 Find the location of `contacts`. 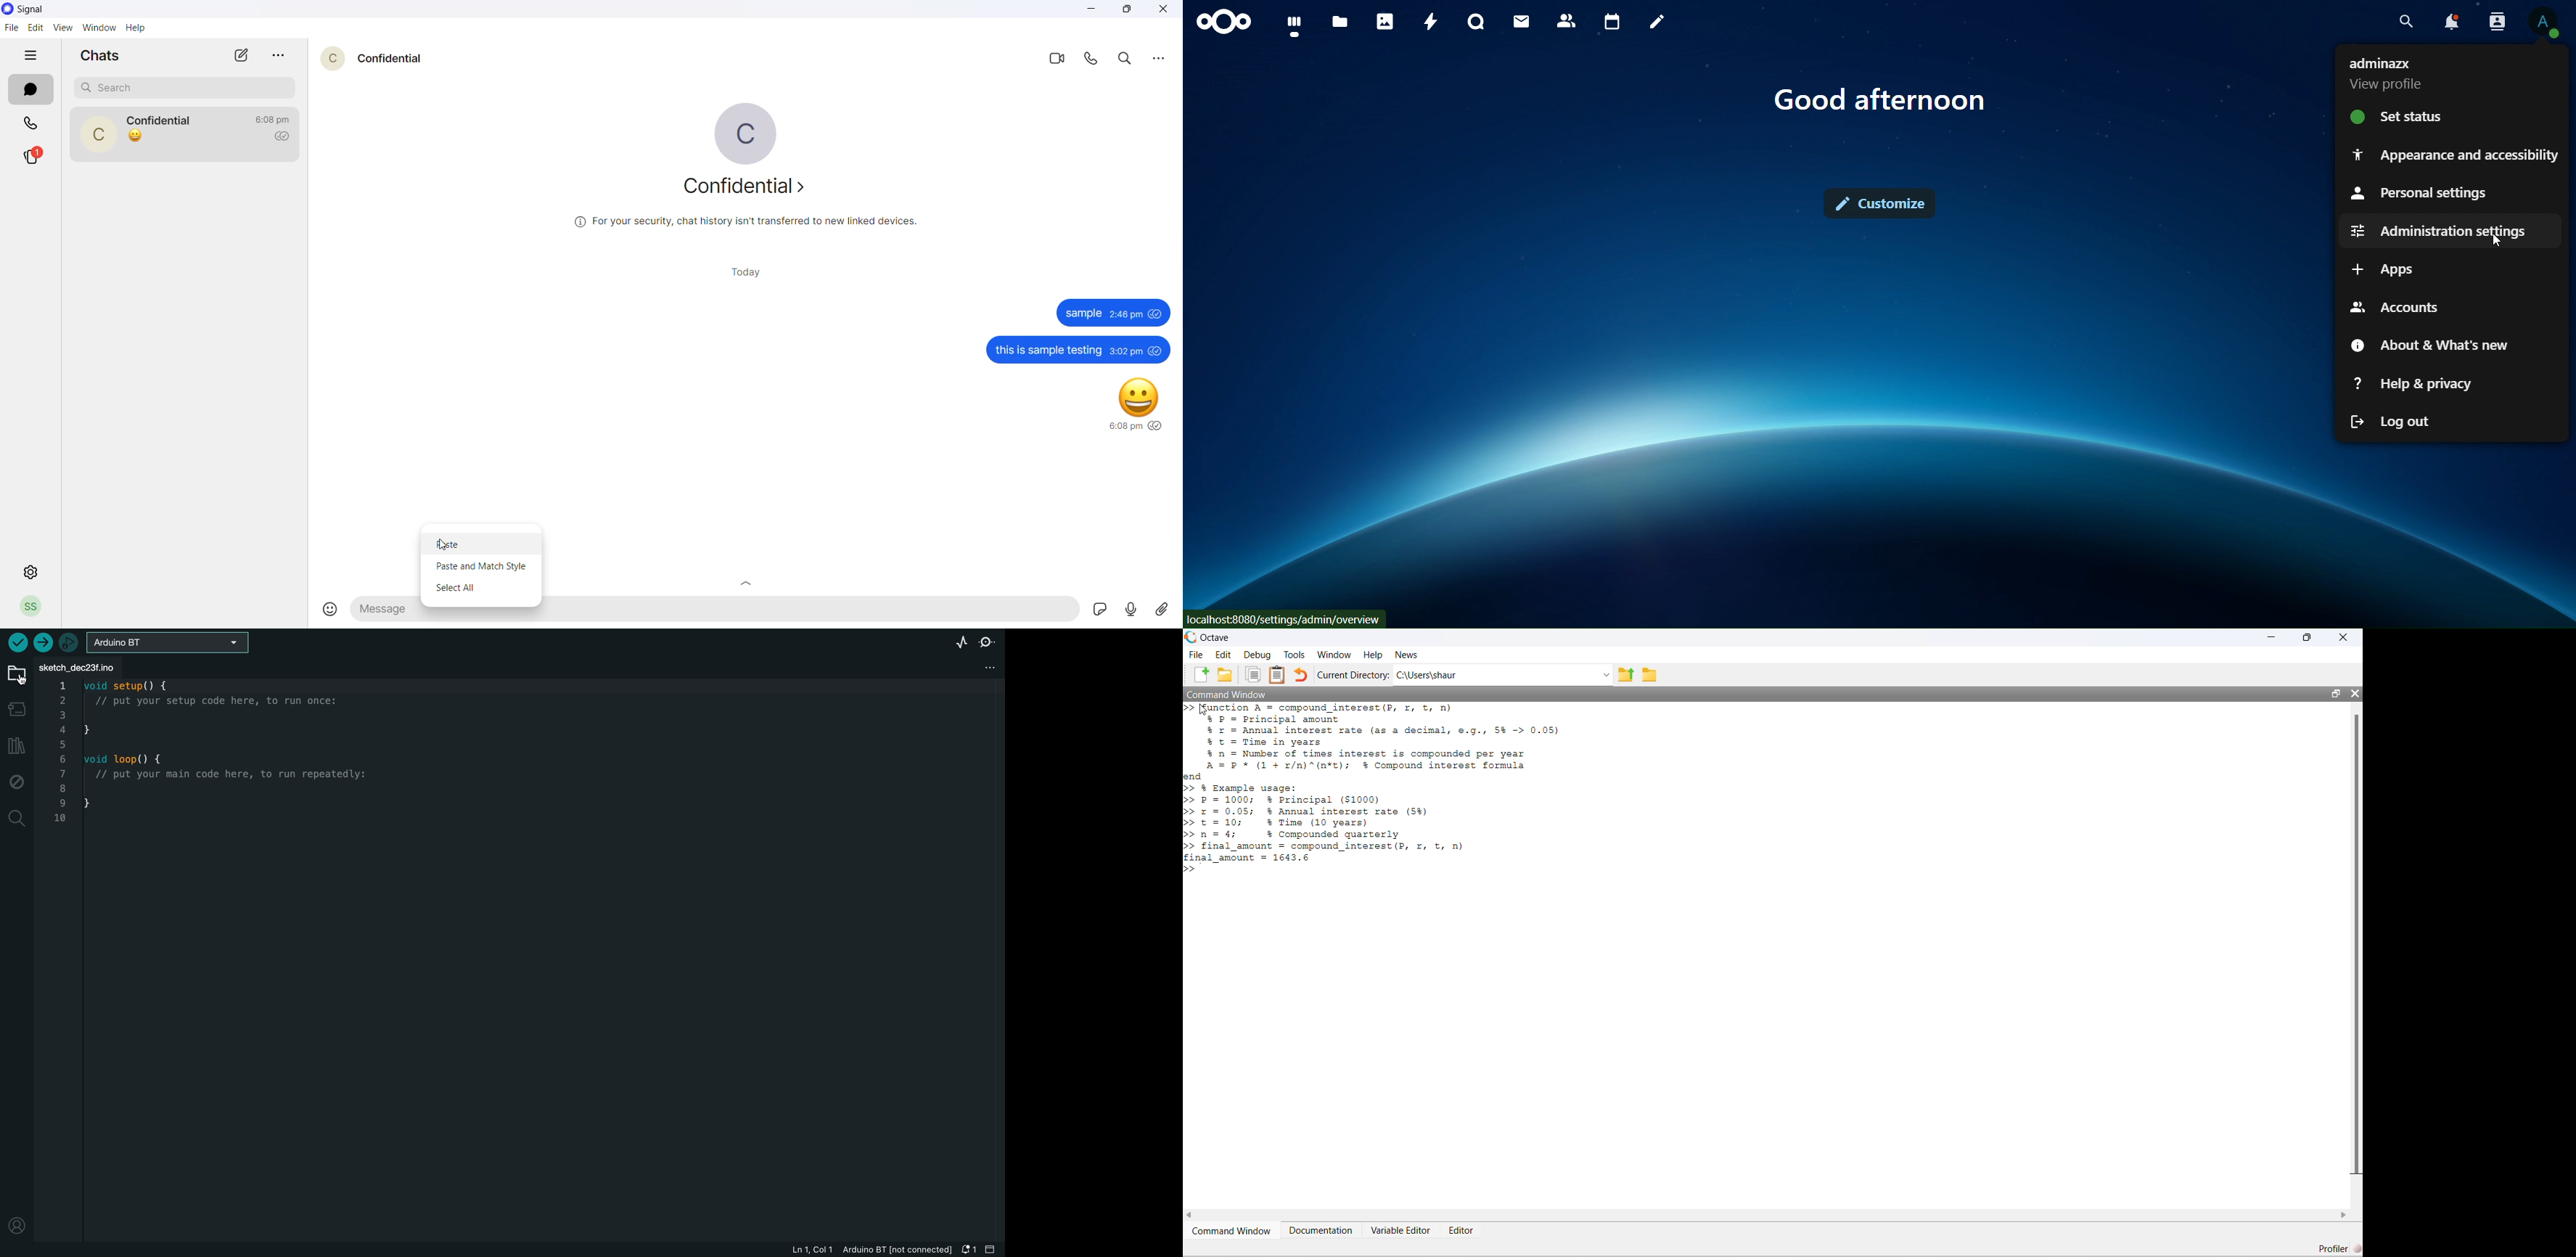

contacts is located at coordinates (1567, 20).